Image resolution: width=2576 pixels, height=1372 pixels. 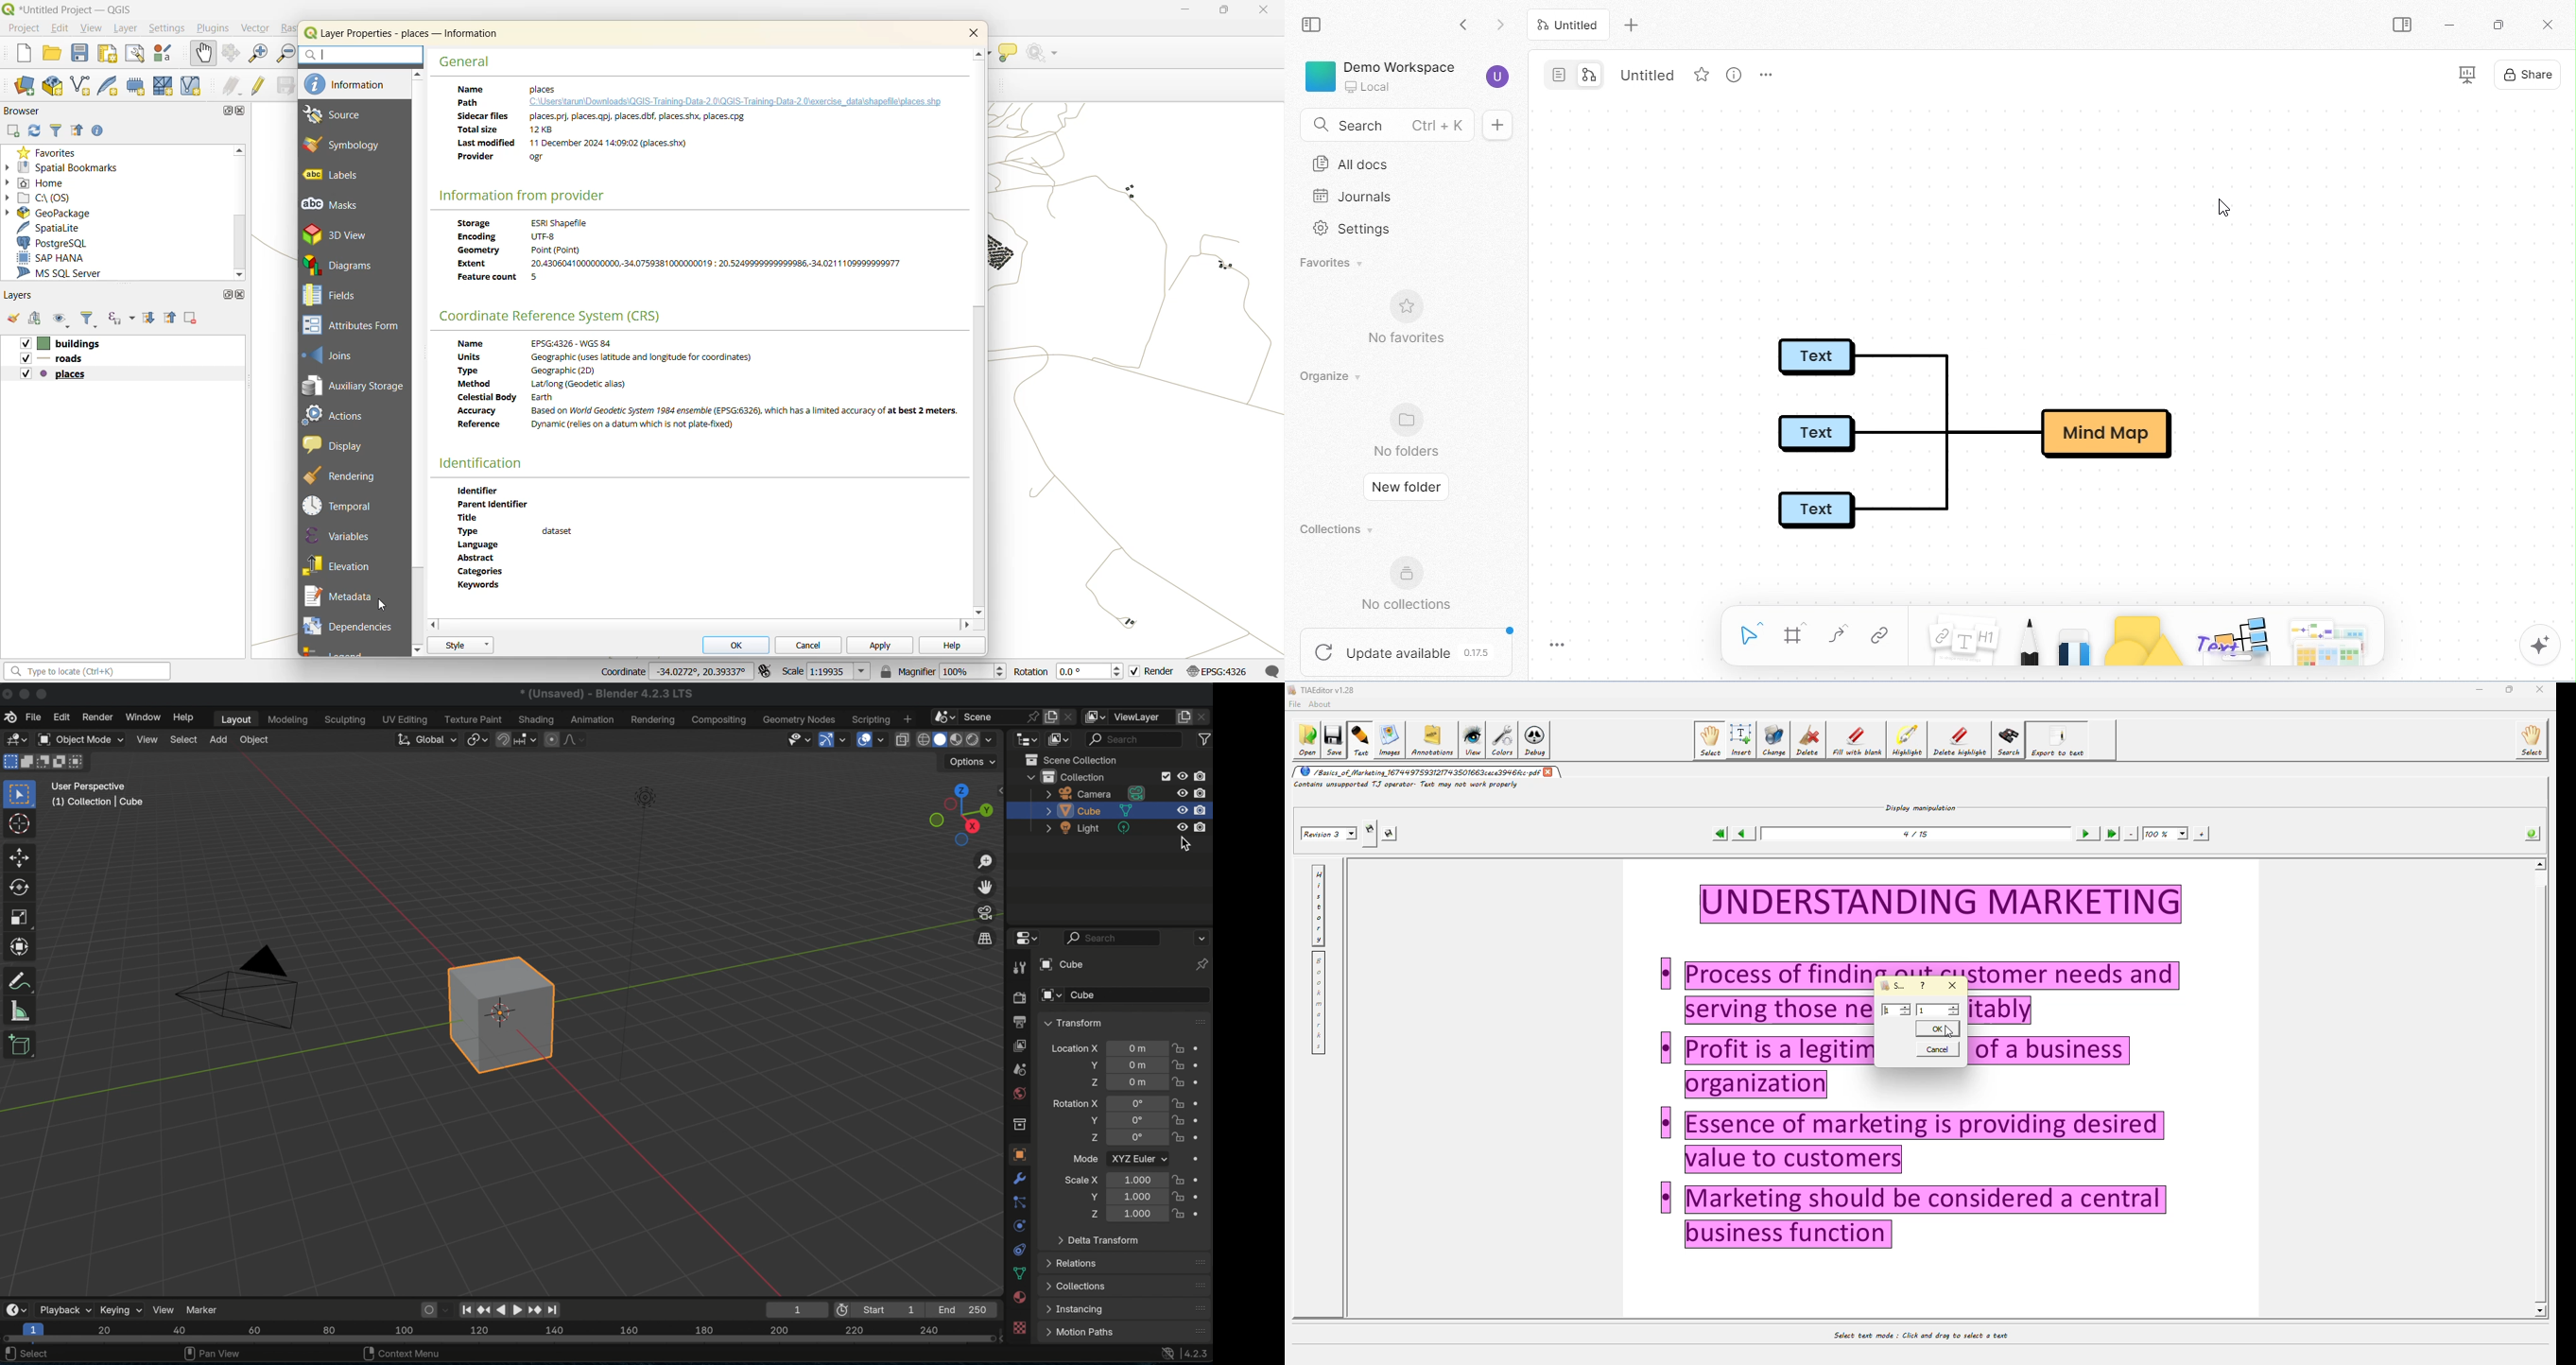 I want to click on euler rotation, so click(x=1137, y=1138).